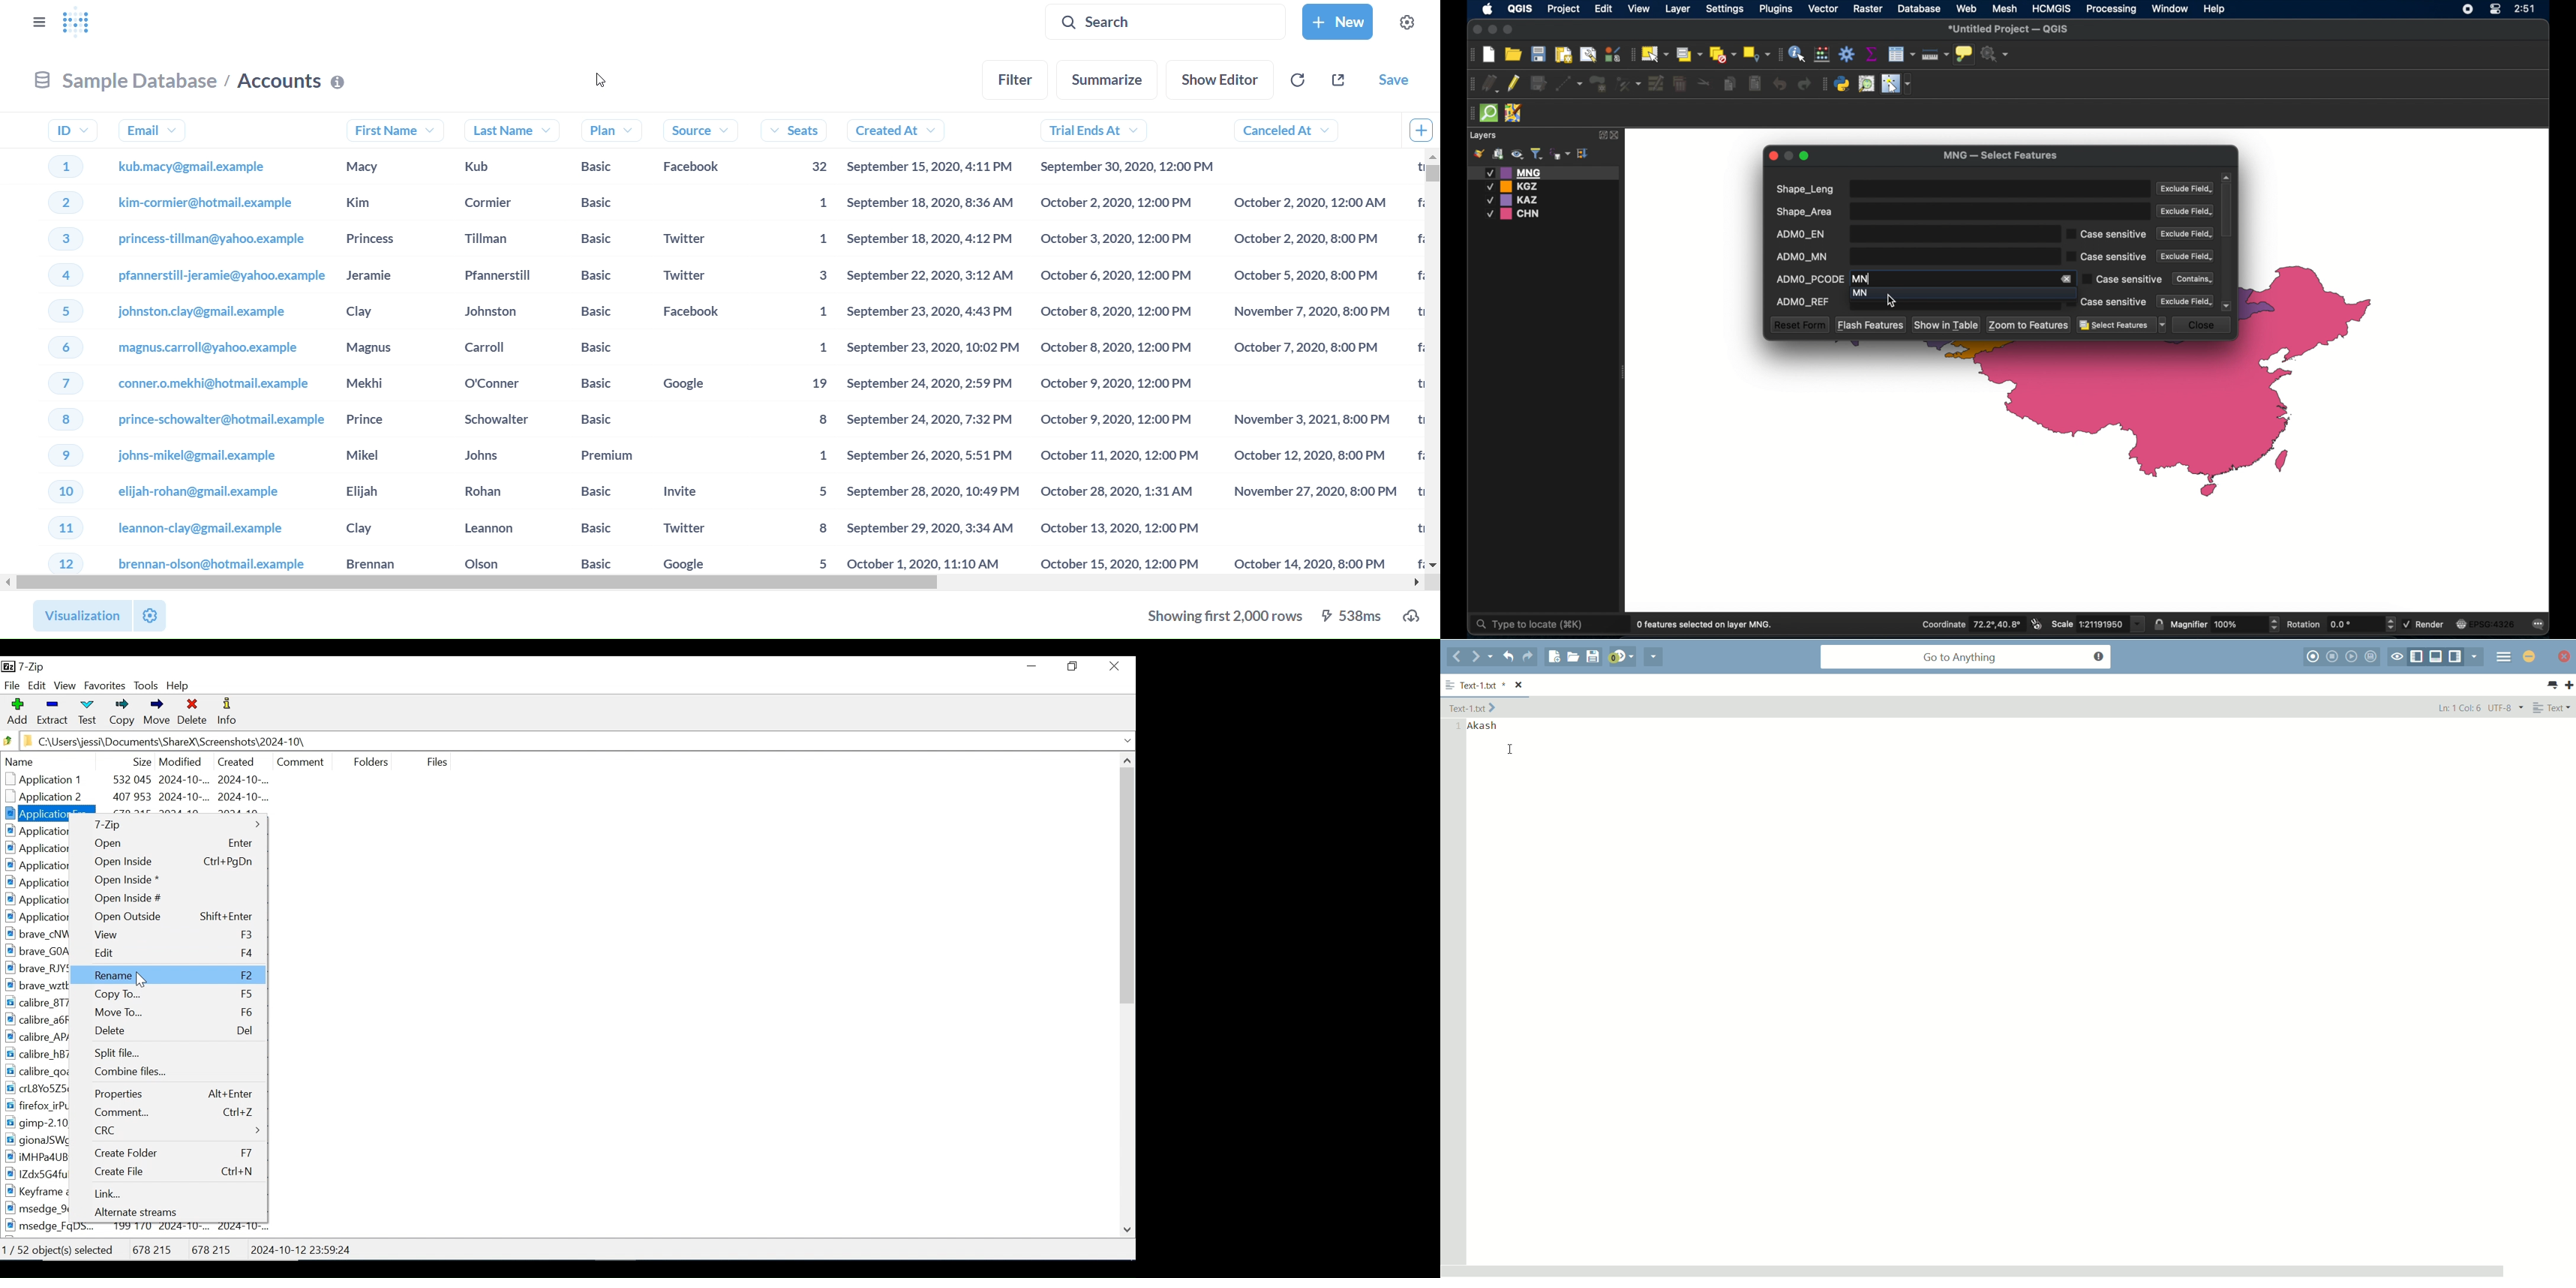 This screenshot has height=1288, width=2576. Describe the element at coordinates (169, 1152) in the screenshot. I see `Create Folder` at that location.